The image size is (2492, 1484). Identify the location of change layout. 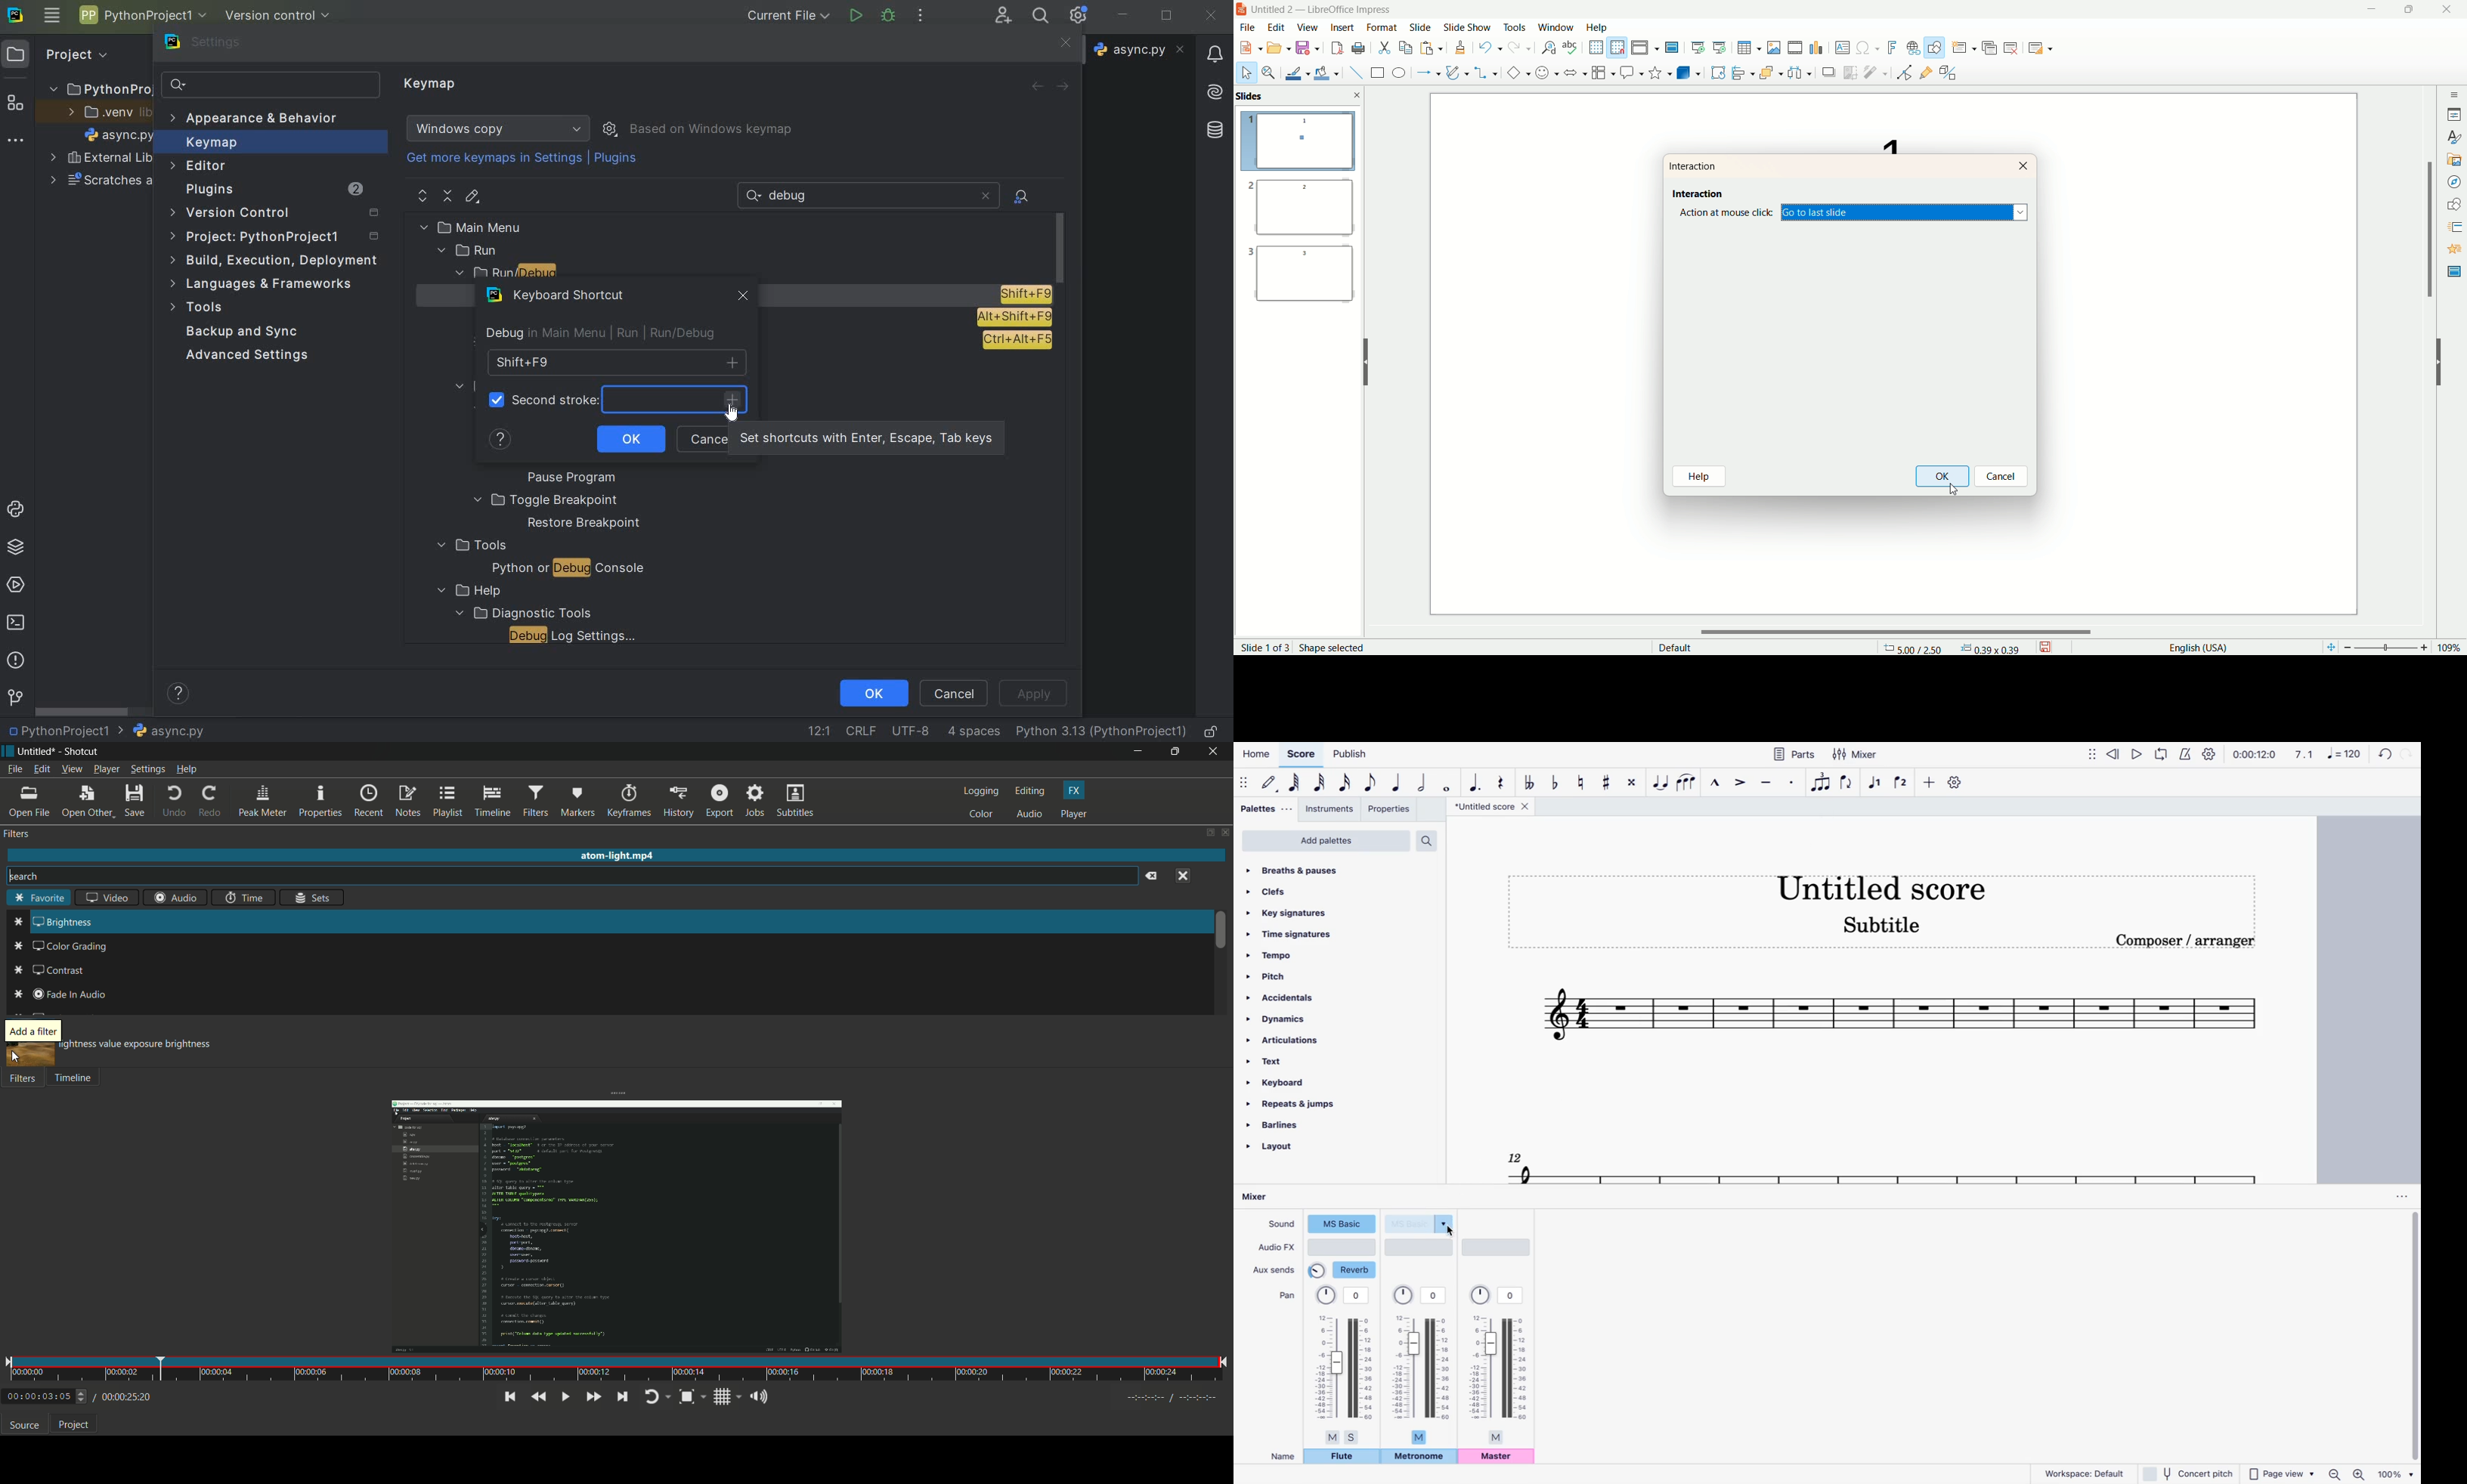
(1208, 833).